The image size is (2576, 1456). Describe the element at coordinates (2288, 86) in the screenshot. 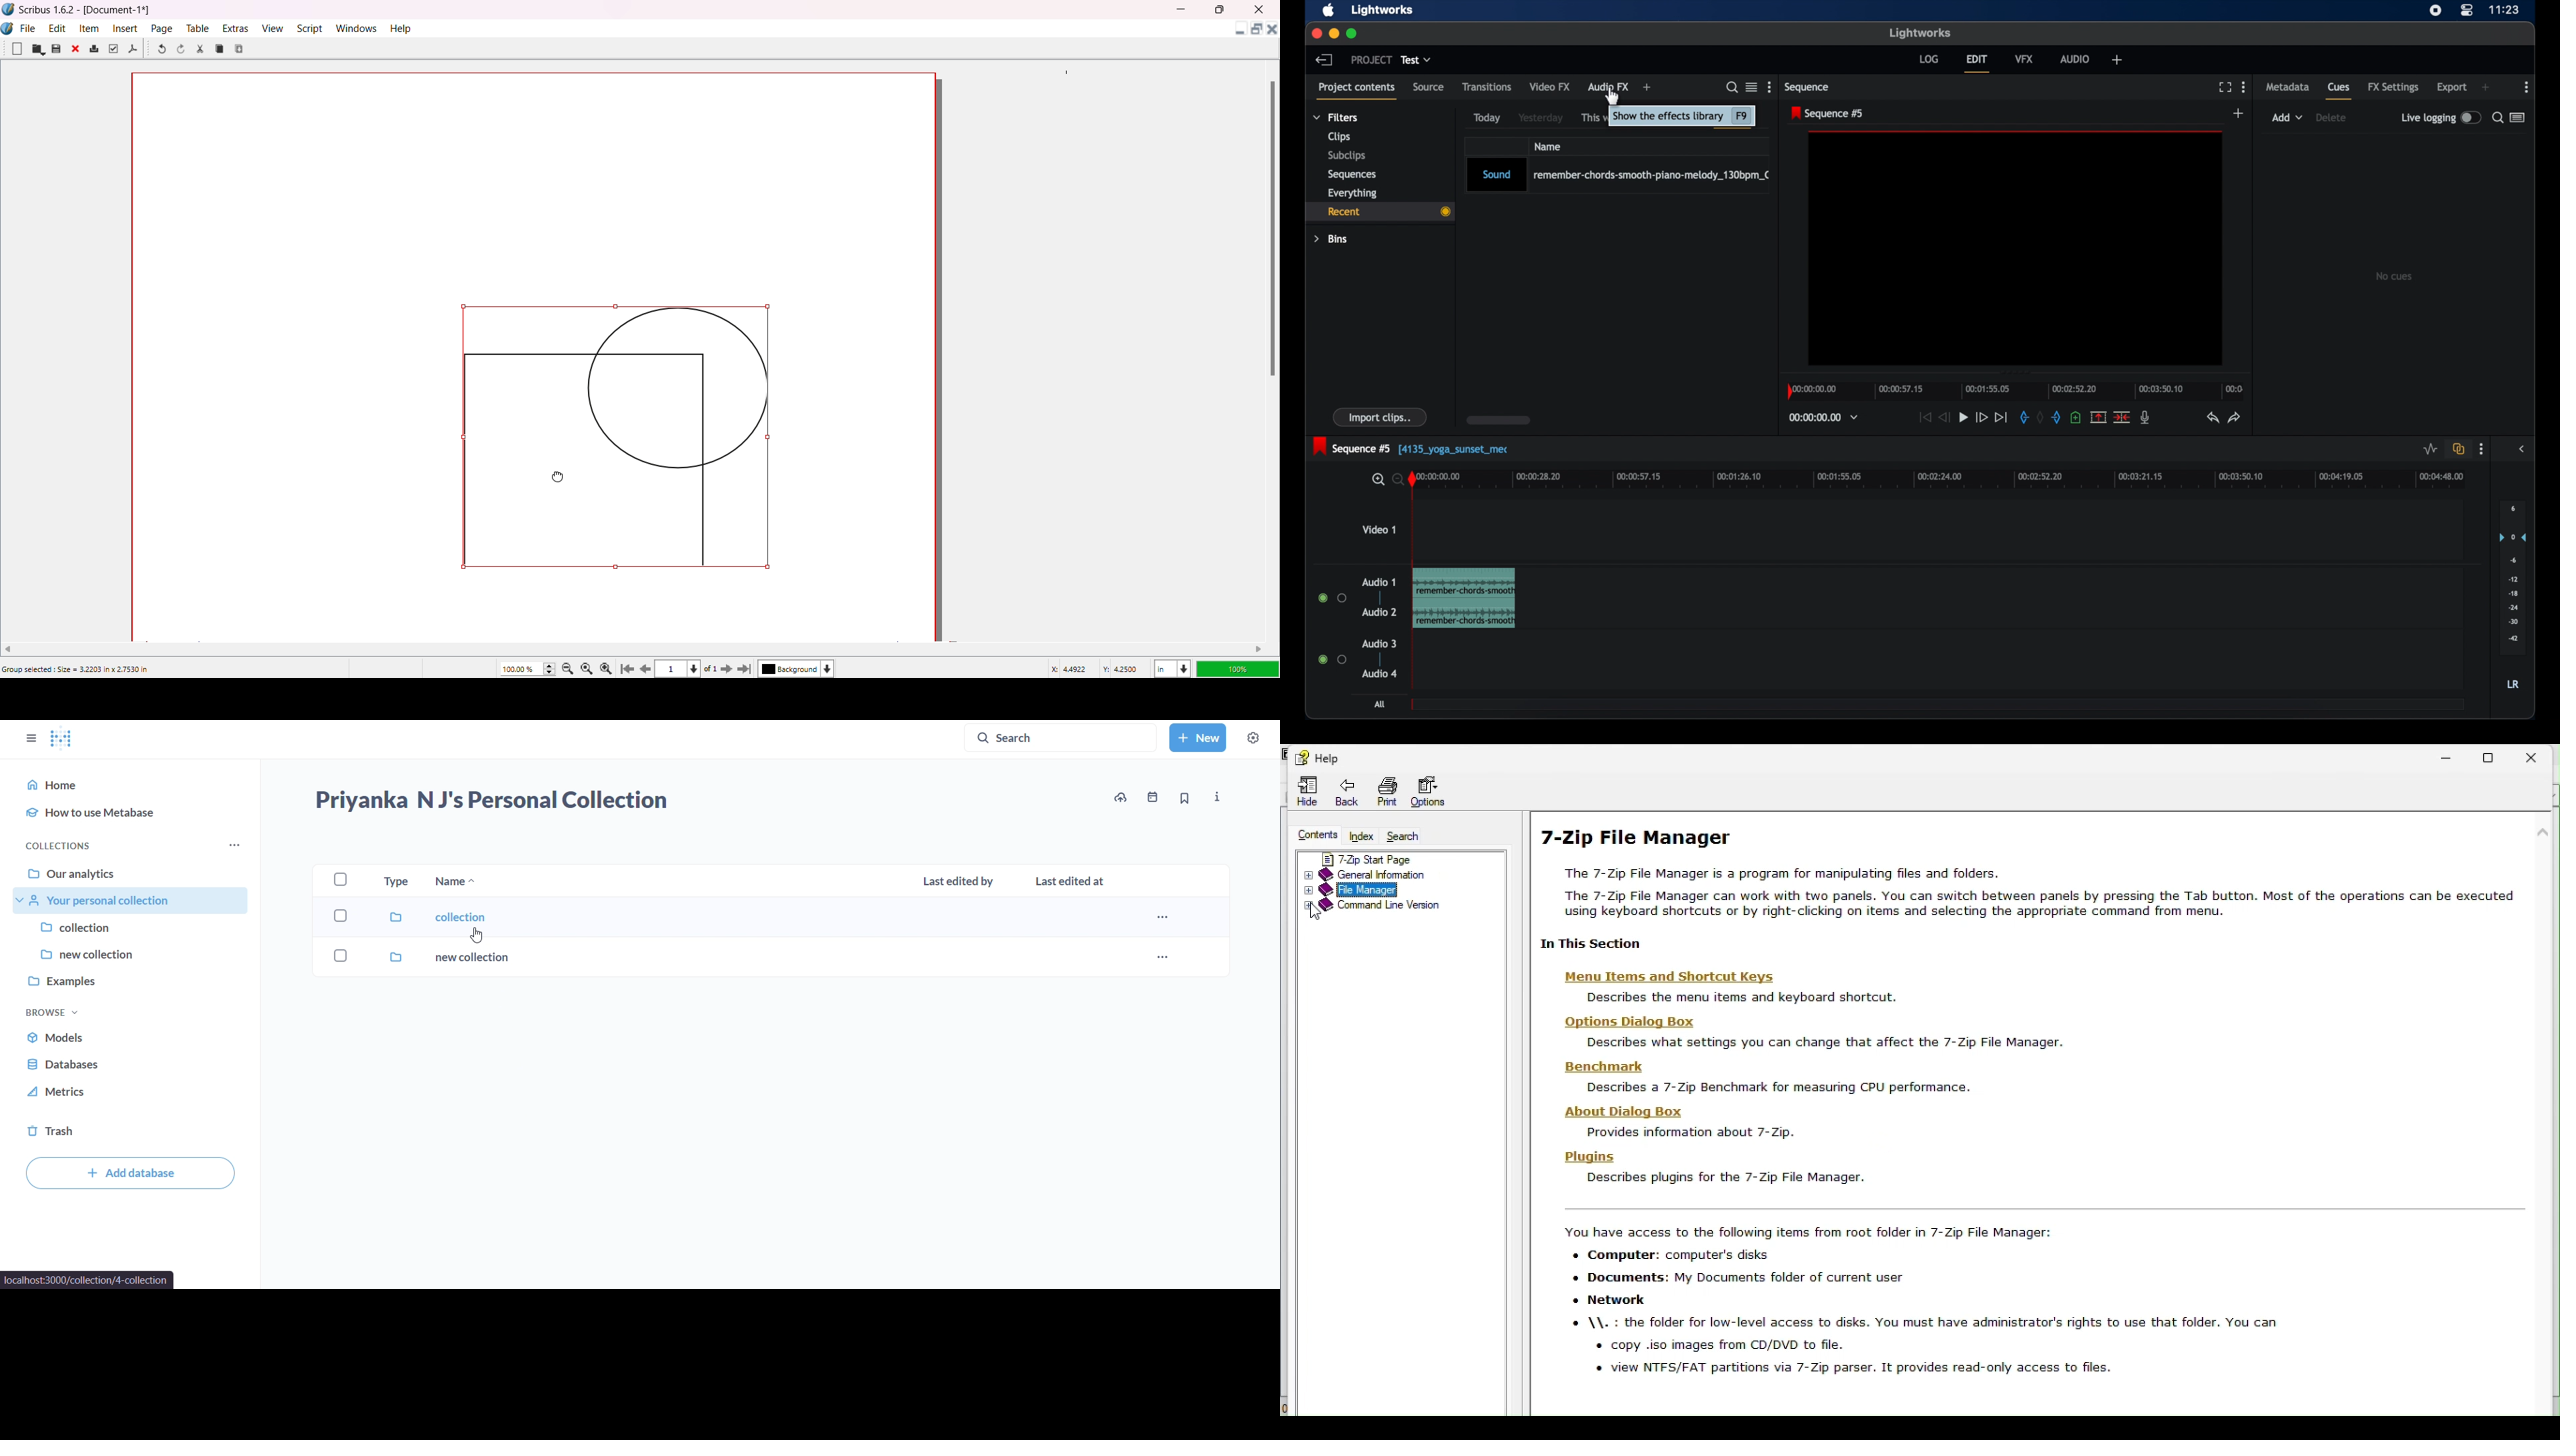

I see `metadata` at that location.